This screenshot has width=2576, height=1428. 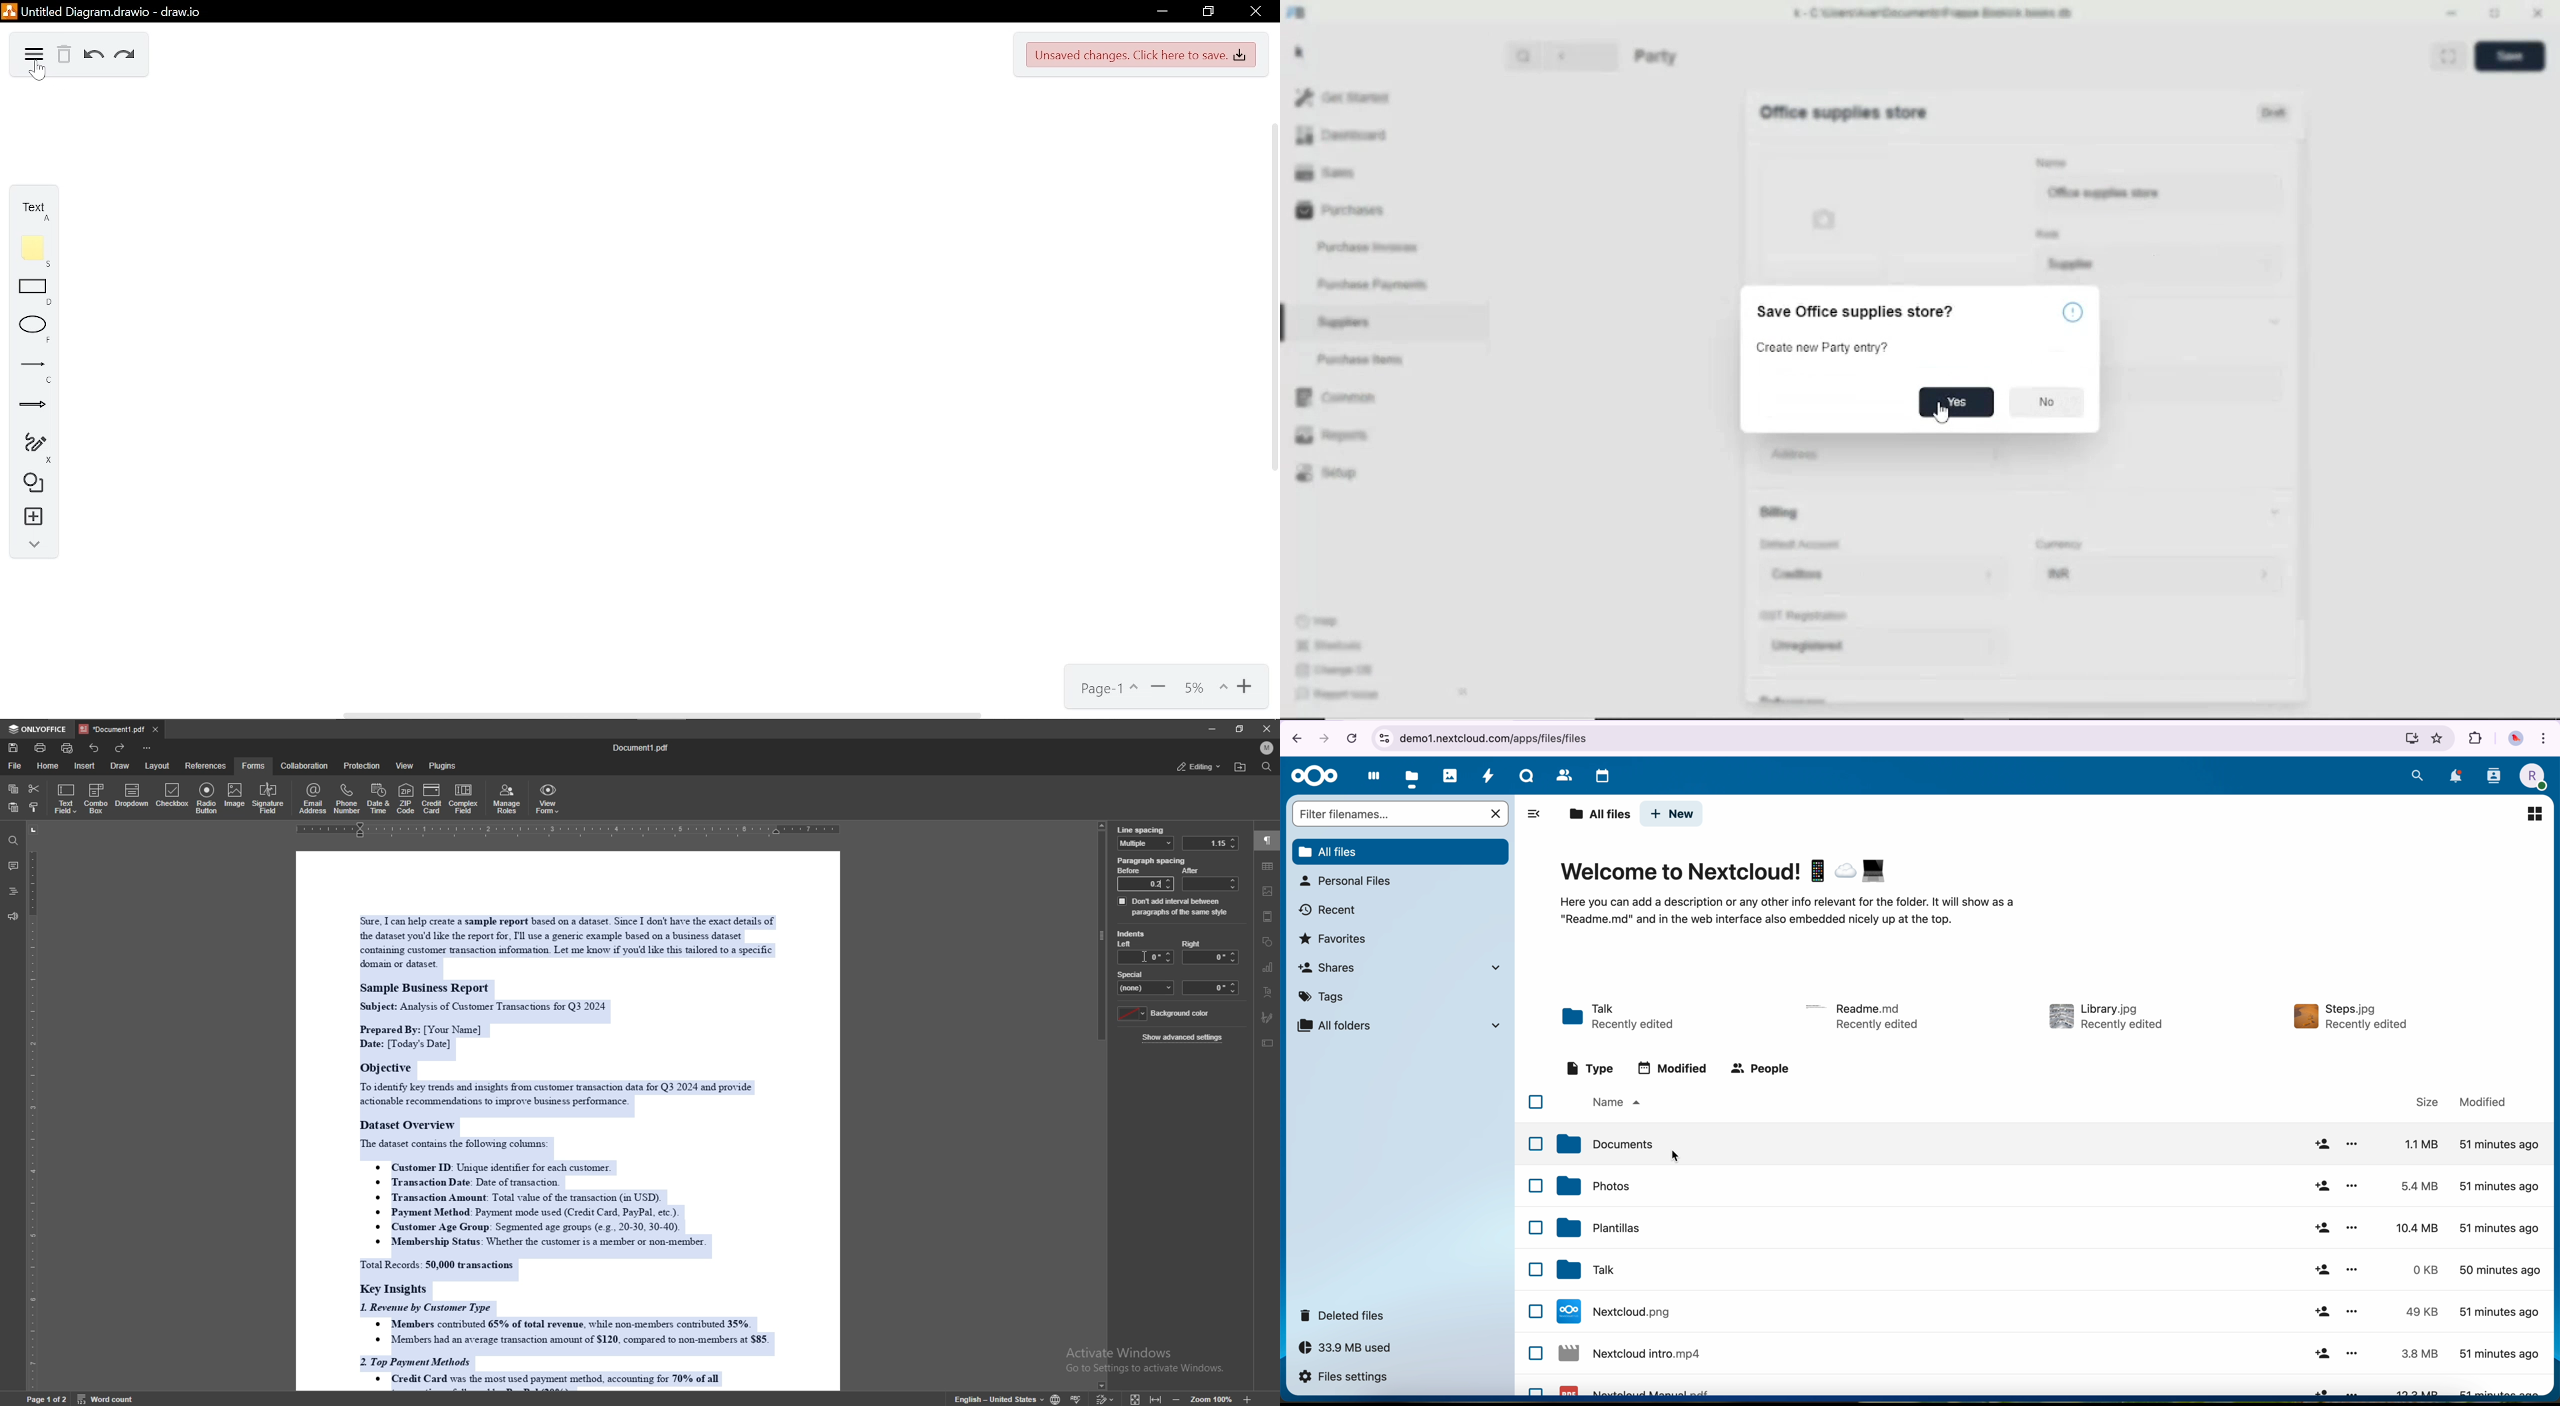 What do you see at coordinates (1346, 1316) in the screenshot?
I see `deleted files` at bounding box center [1346, 1316].